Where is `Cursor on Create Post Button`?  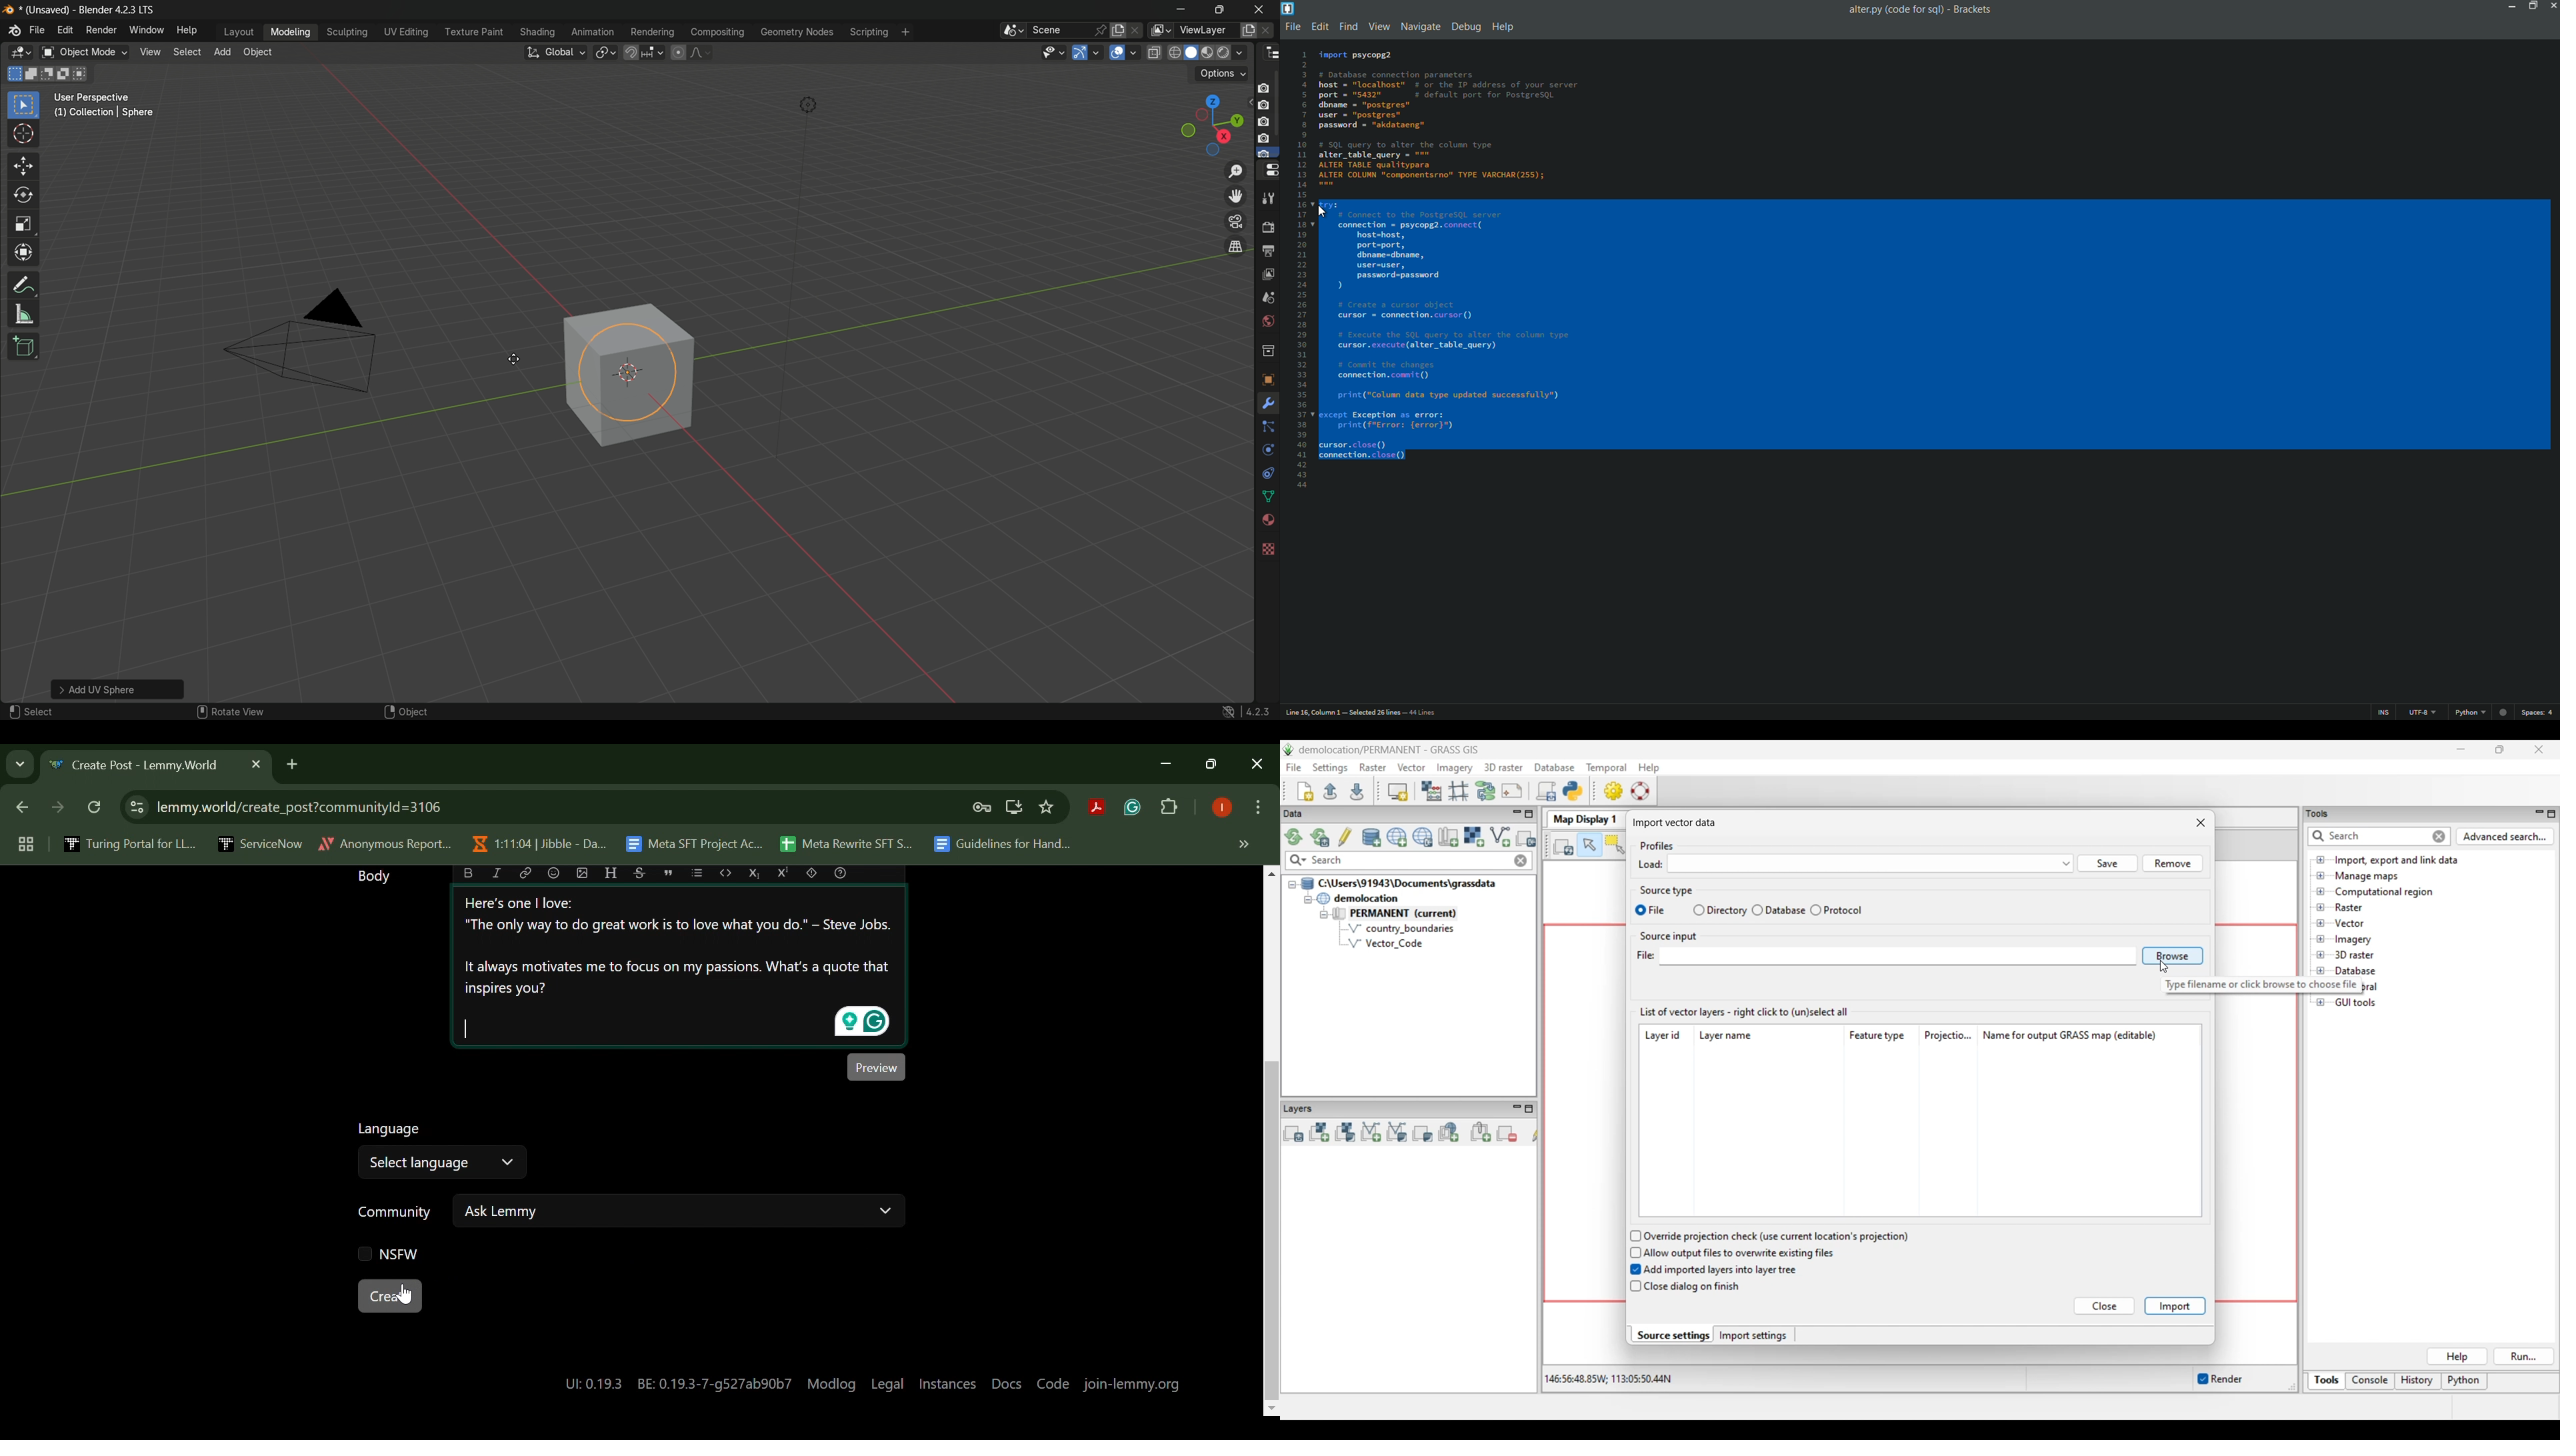 Cursor on Create Post Button is located at coordinates (406, 1293).